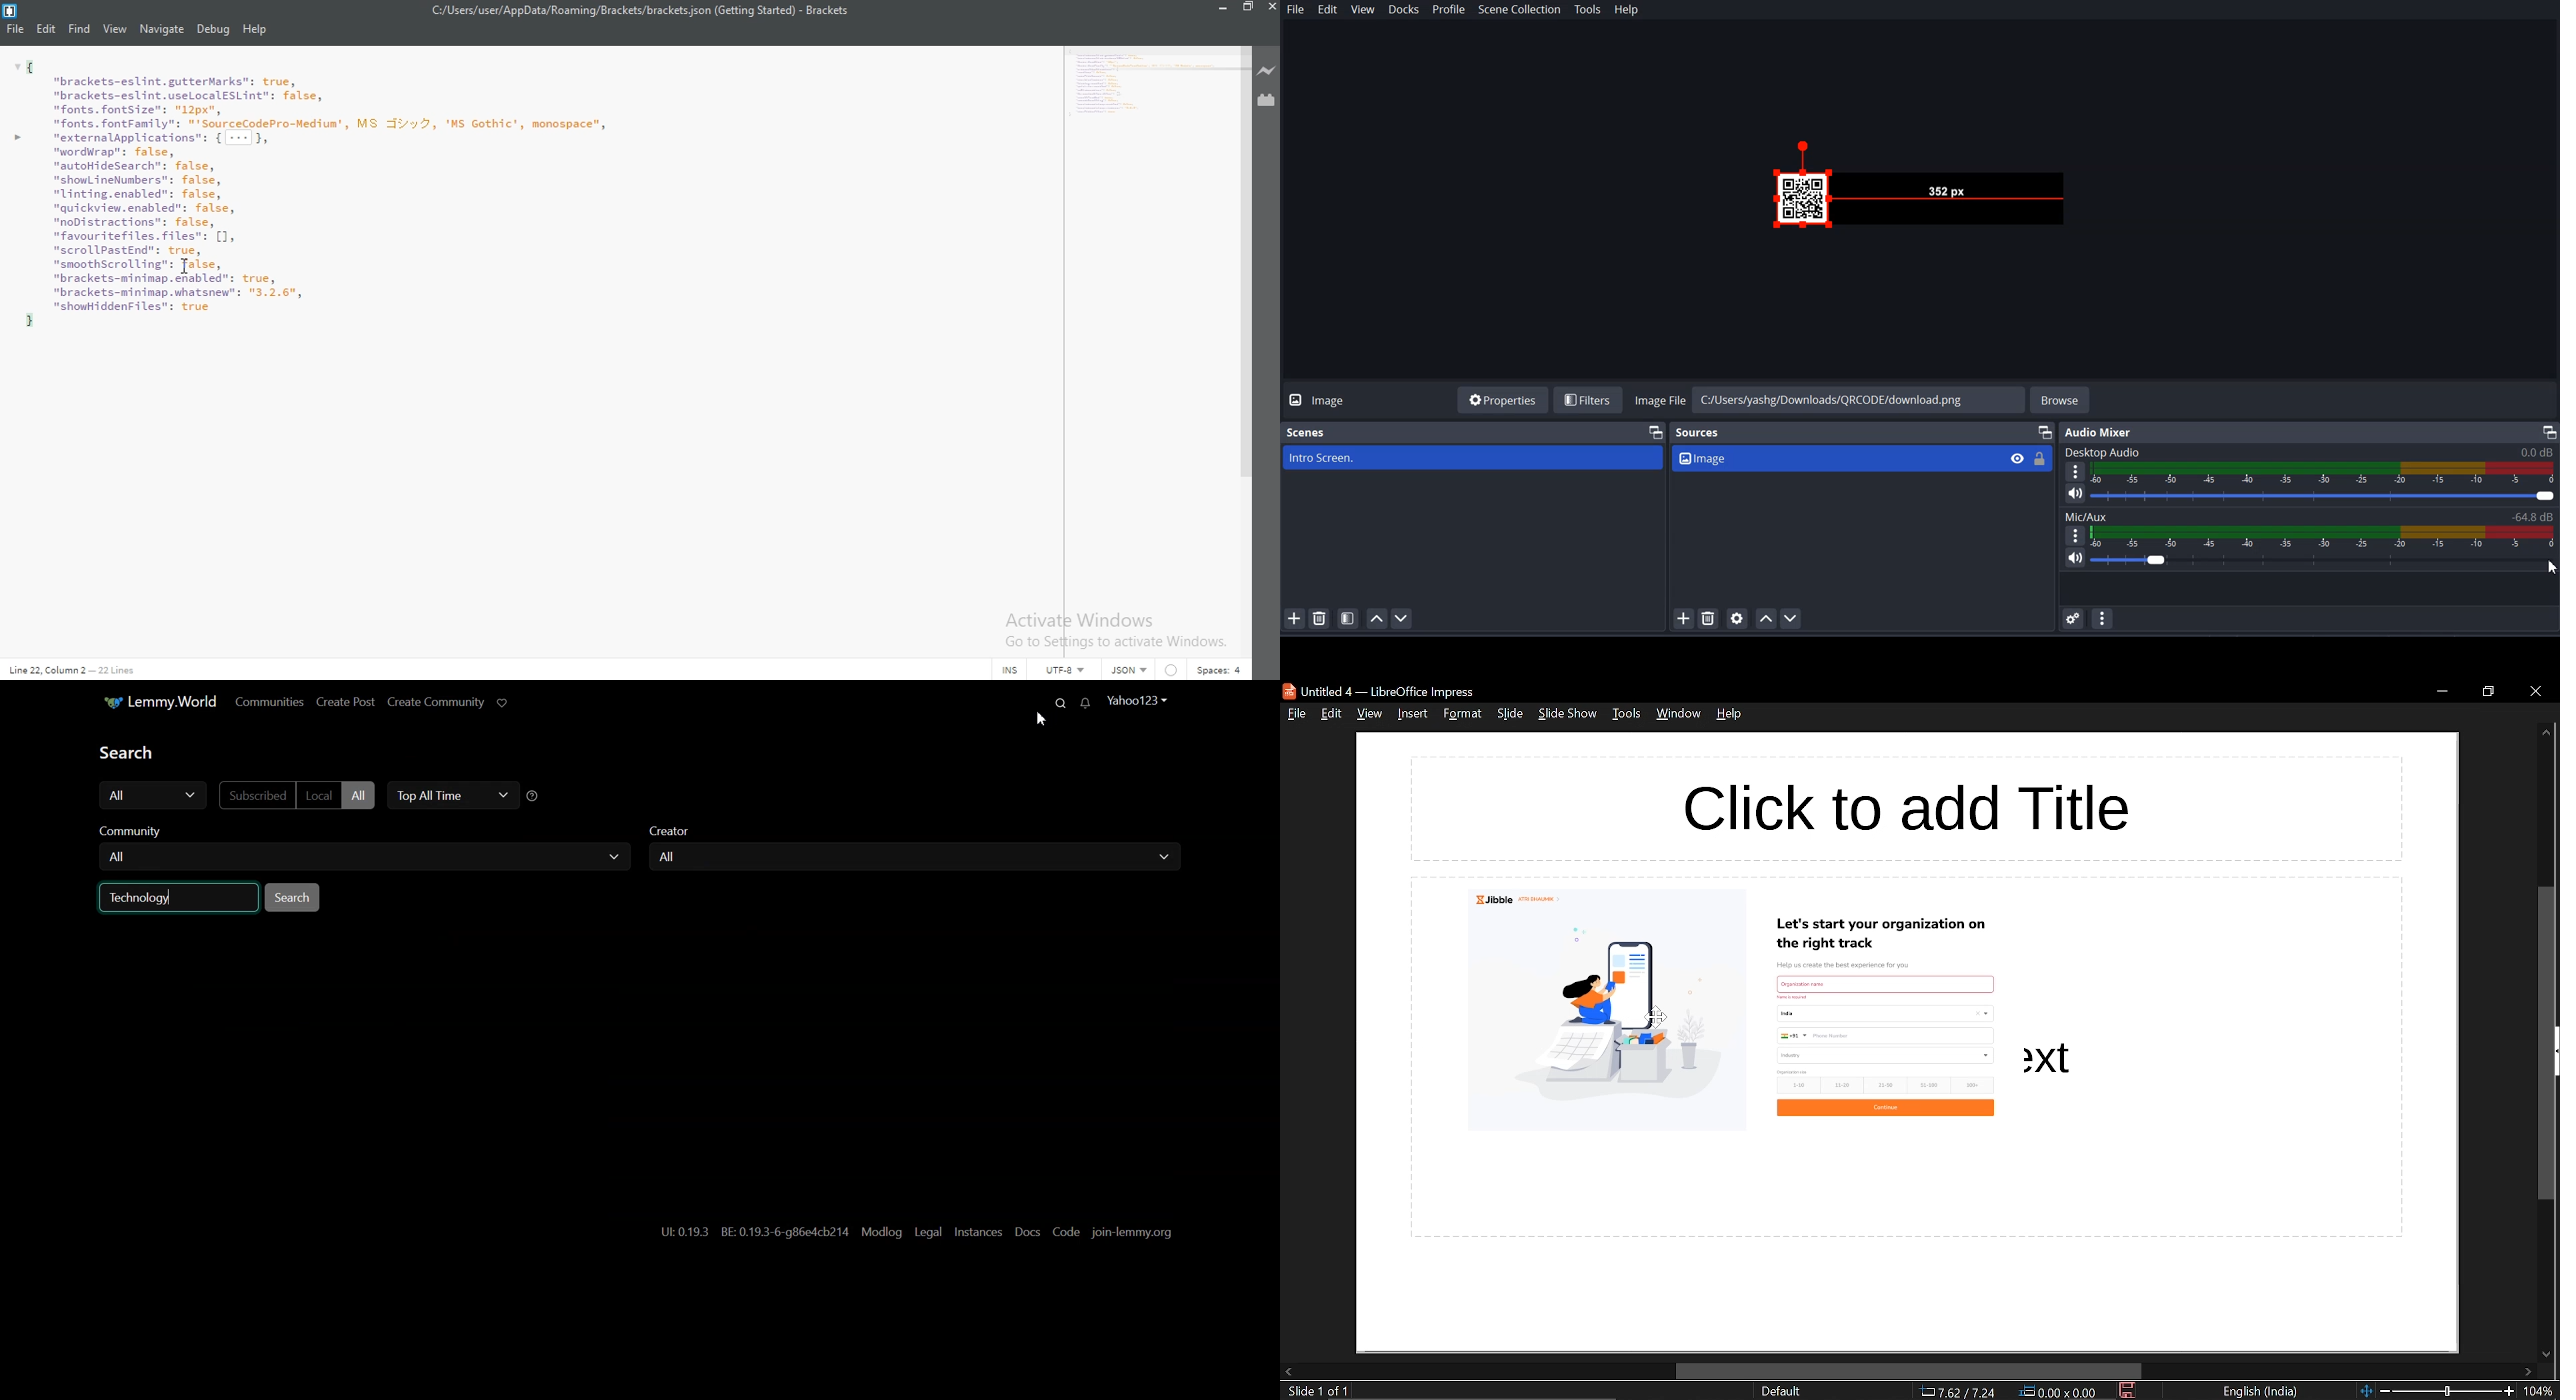  Describe the element at coordinates (1707, 618) in the screenshot. I see `Remove selected Source` at that location.